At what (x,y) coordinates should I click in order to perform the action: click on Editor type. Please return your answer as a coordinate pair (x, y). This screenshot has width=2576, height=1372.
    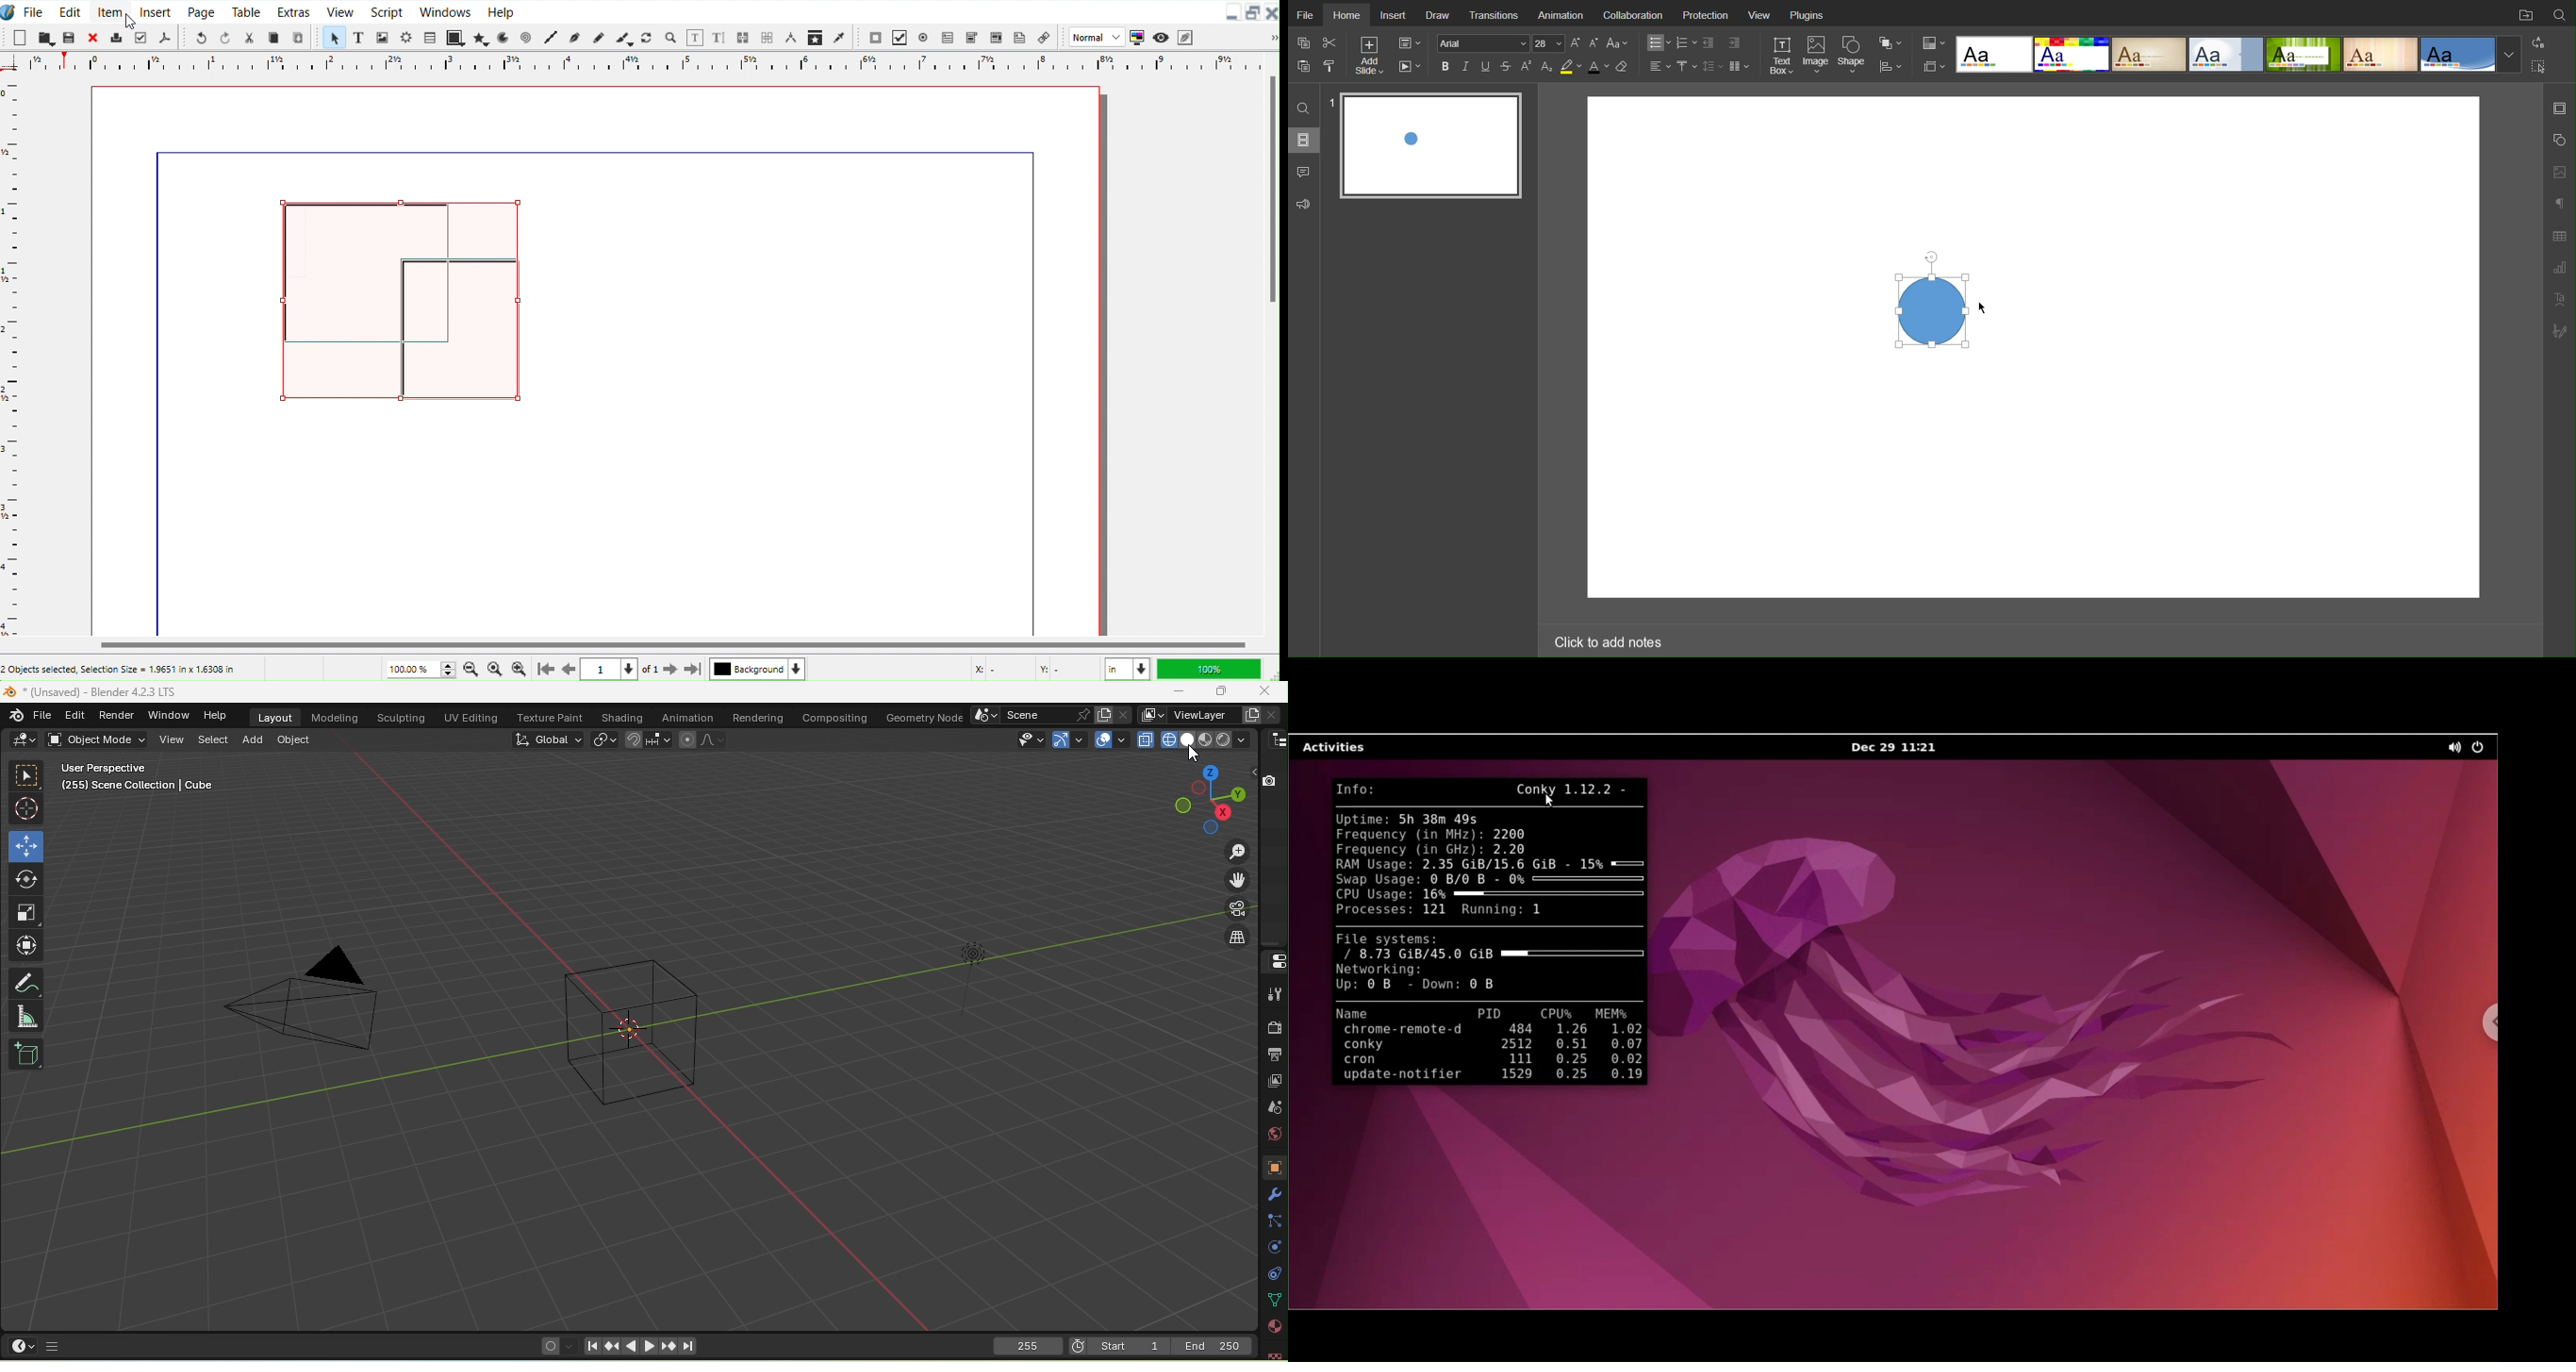
    Looking at the image, I should click on (1275, 740).